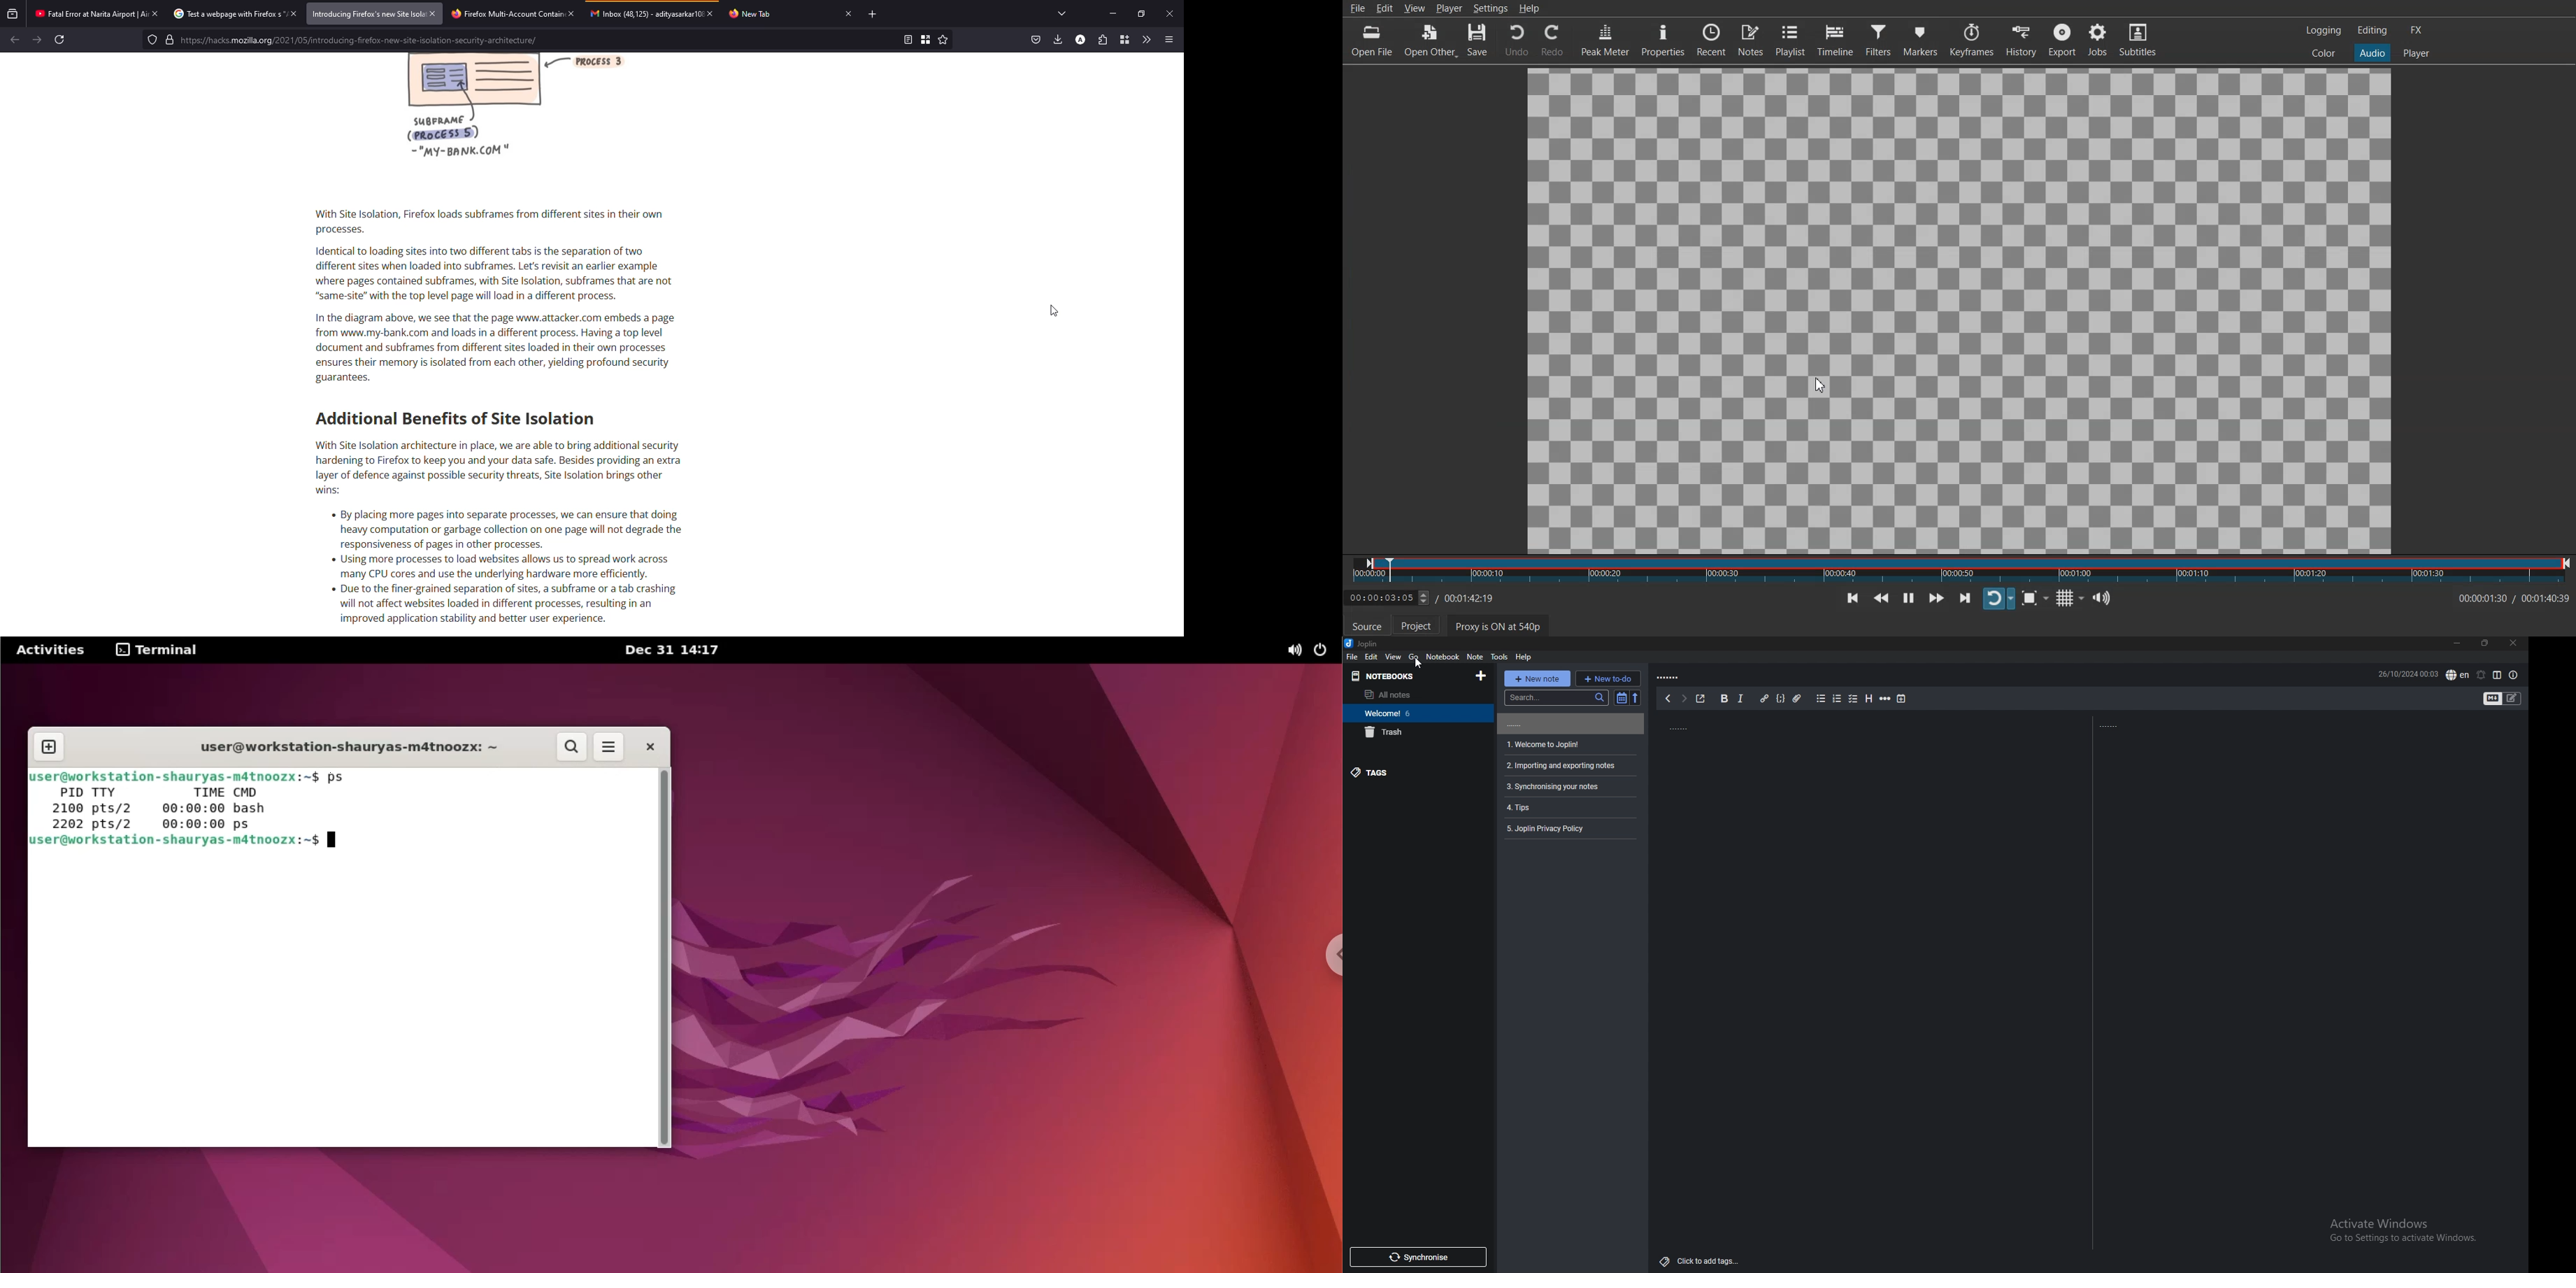 The height and width of the screenshot is (1288, 2576). Describe the element at coordinates (152, 39) in the screenshot. I see `tracking` at that location.